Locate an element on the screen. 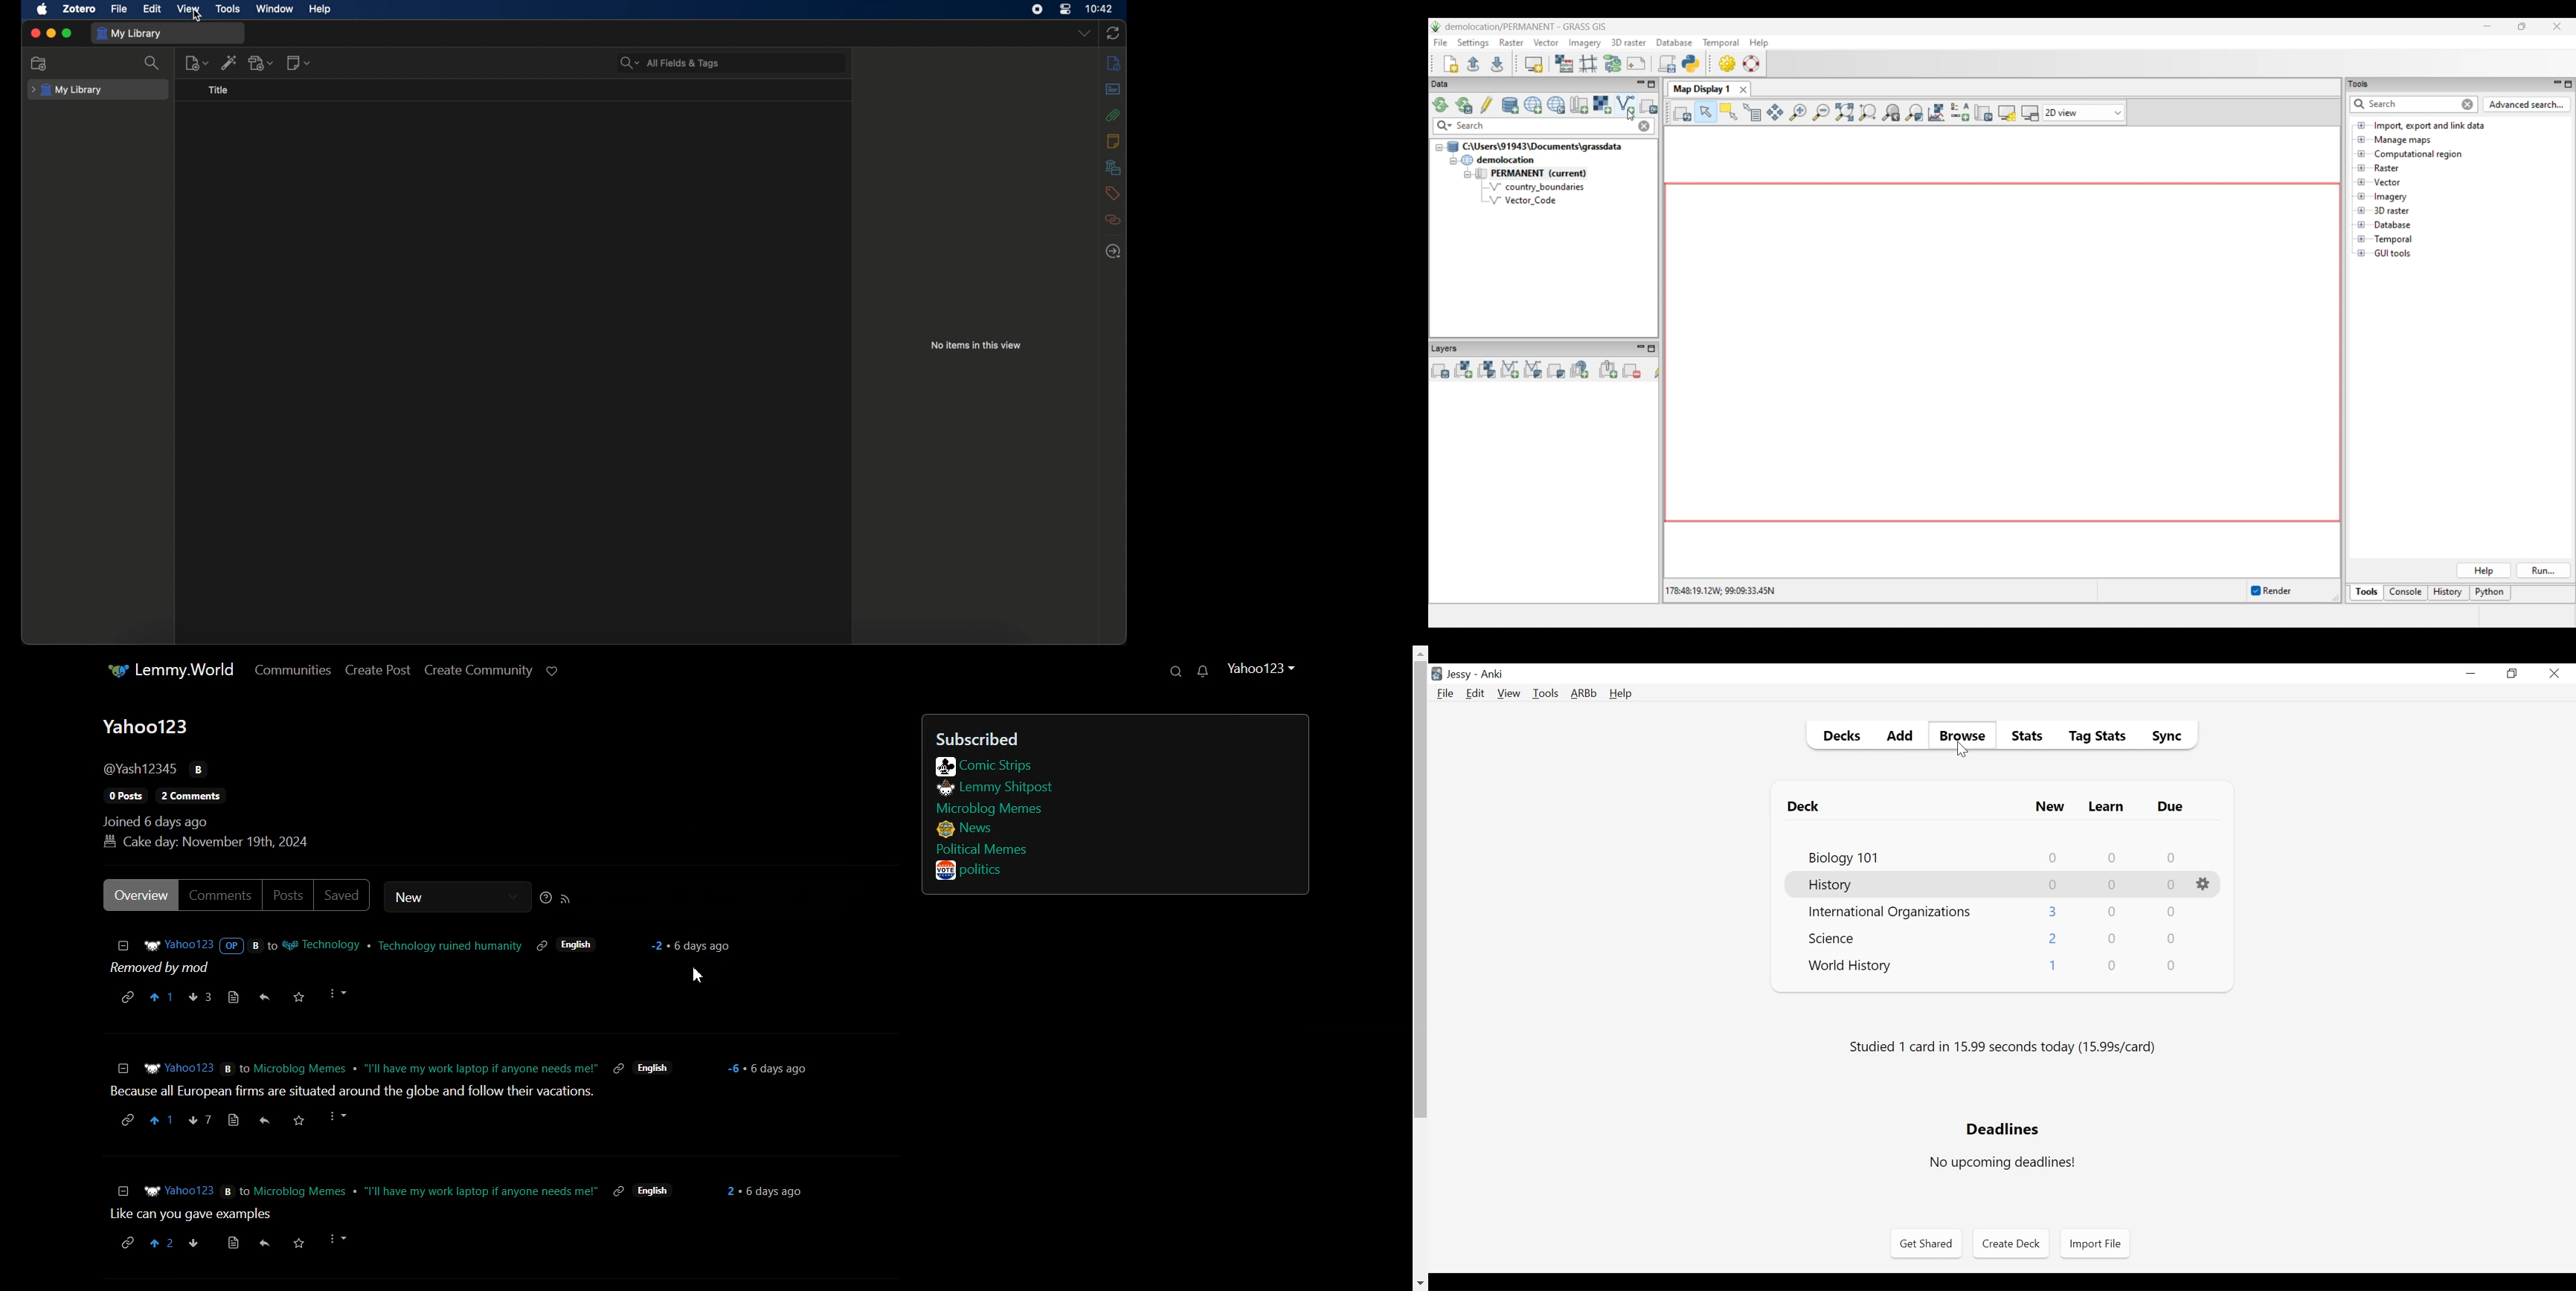  Bf Yahool123 8 to Microblog Memes is located at coordinates (245, 1072).